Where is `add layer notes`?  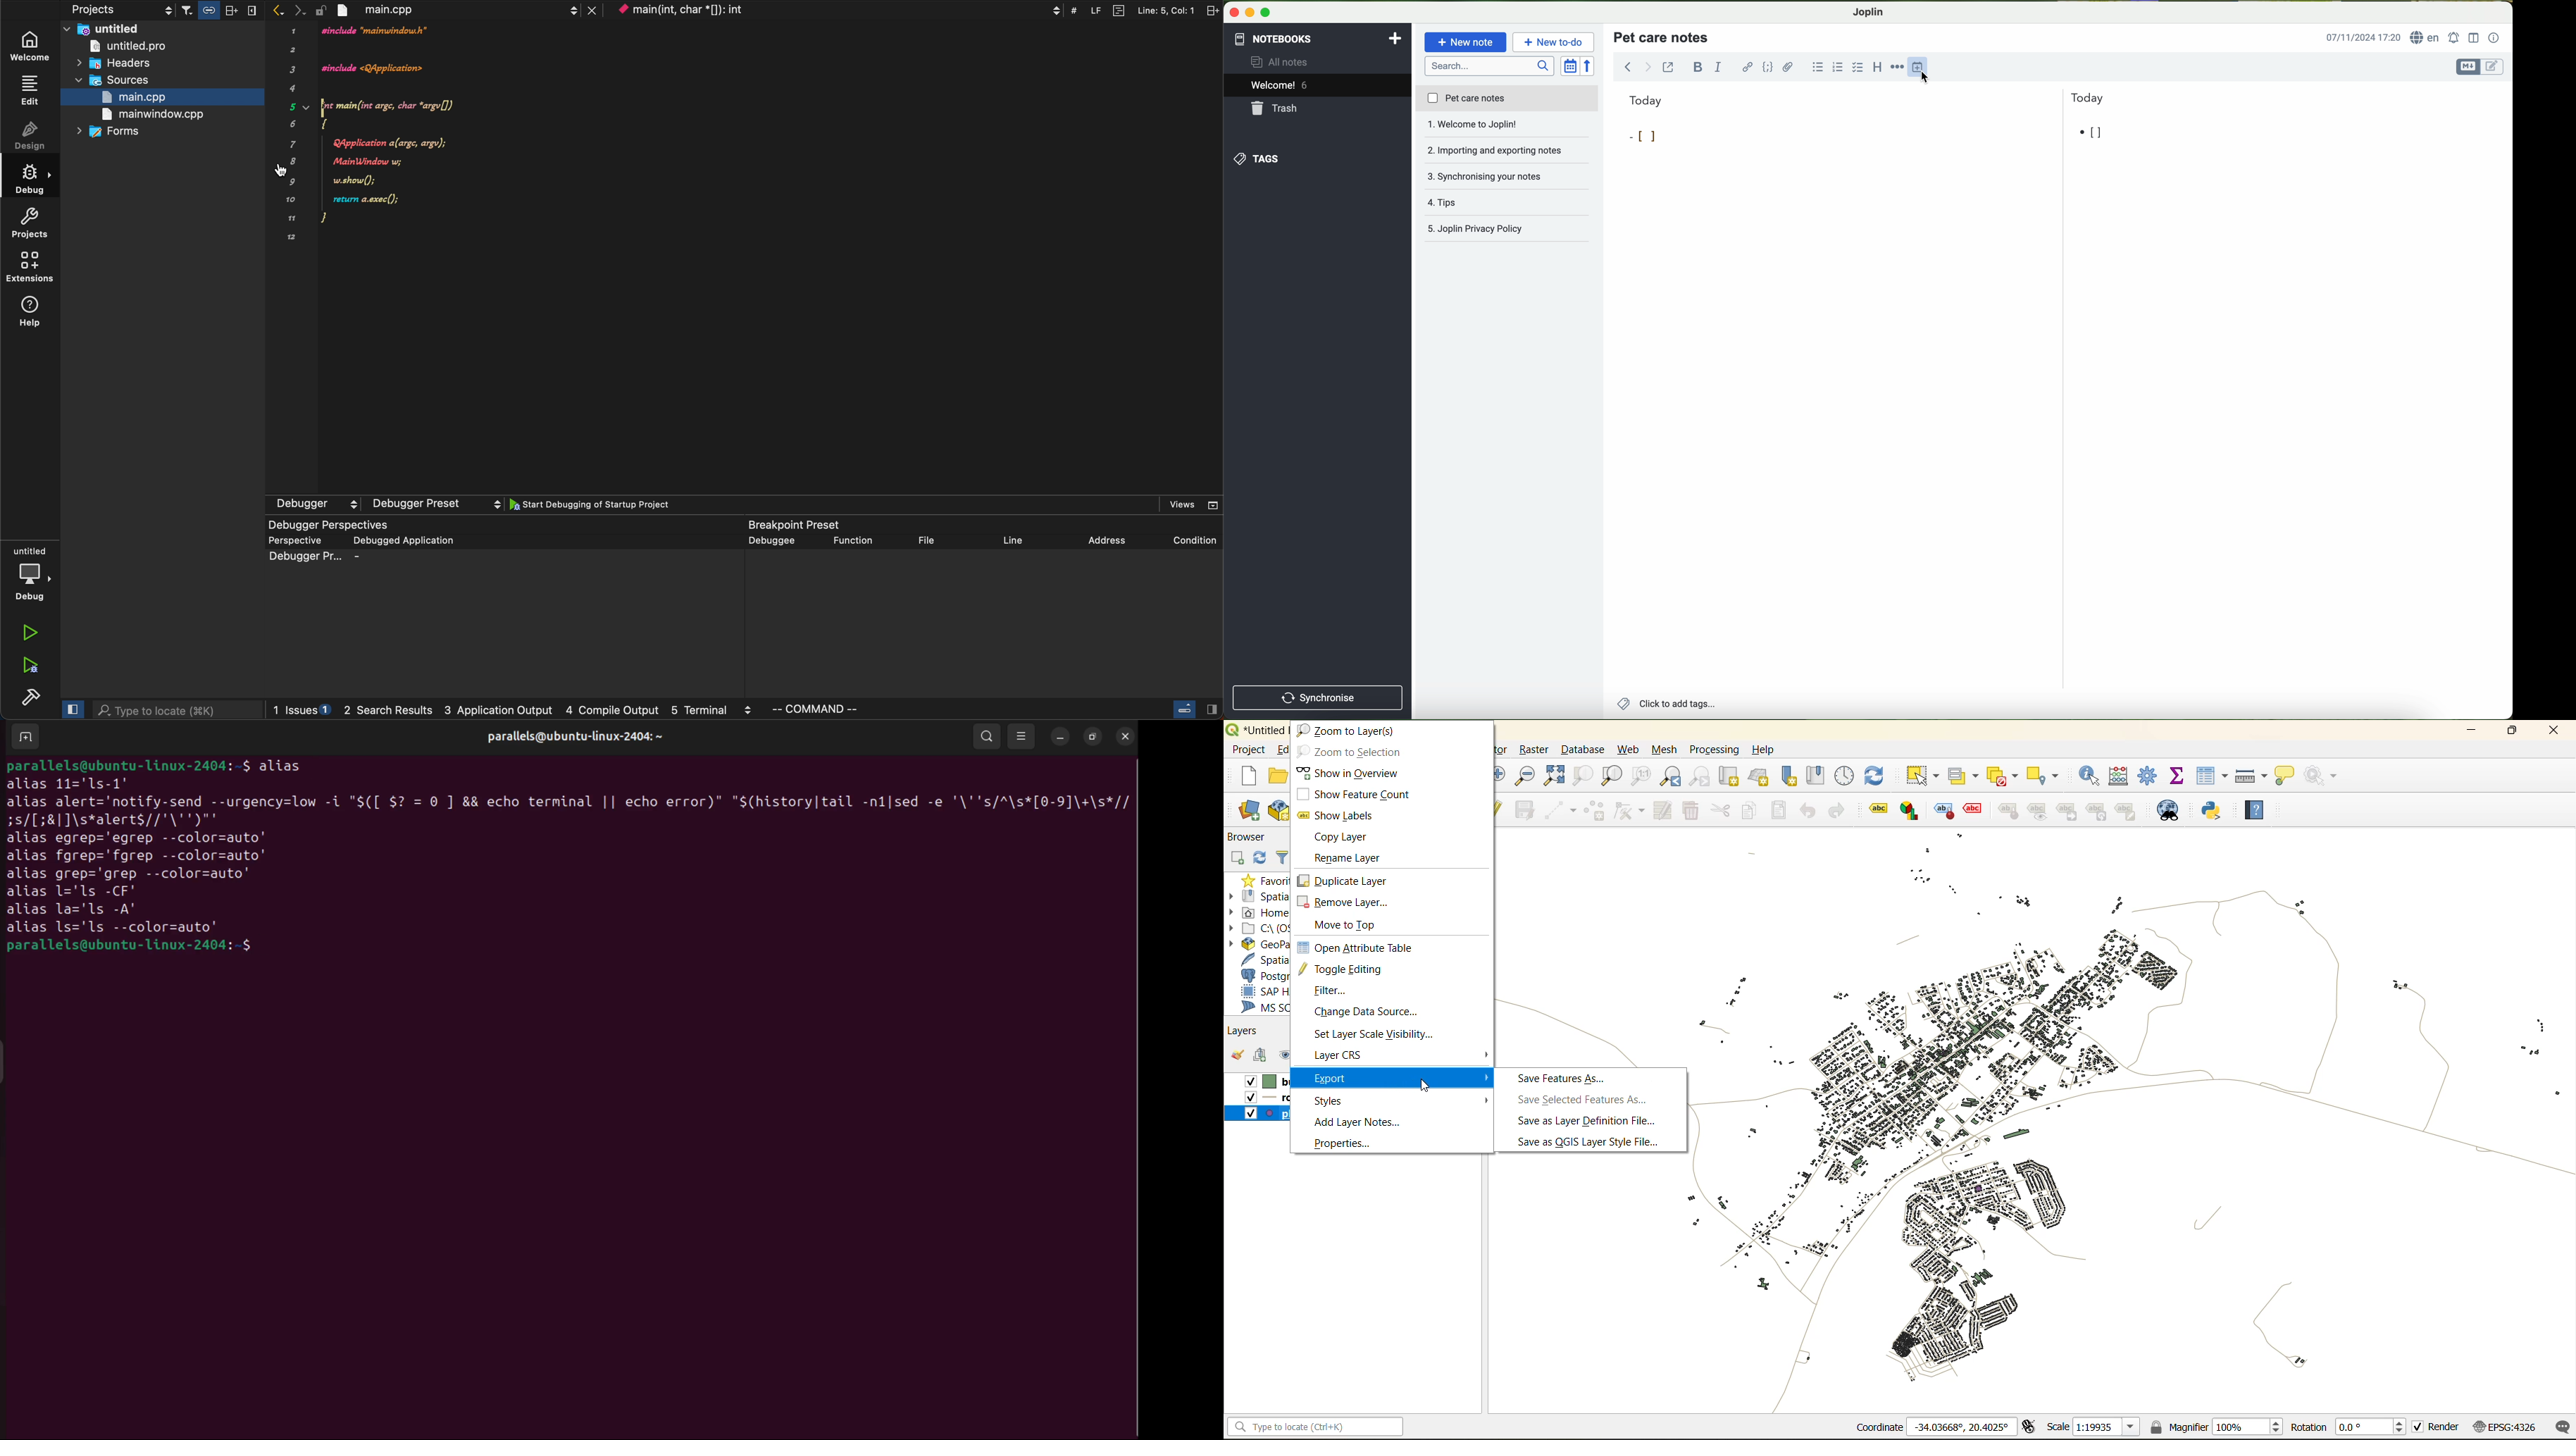 add layer notes is located at coordinates (1357, 1122).